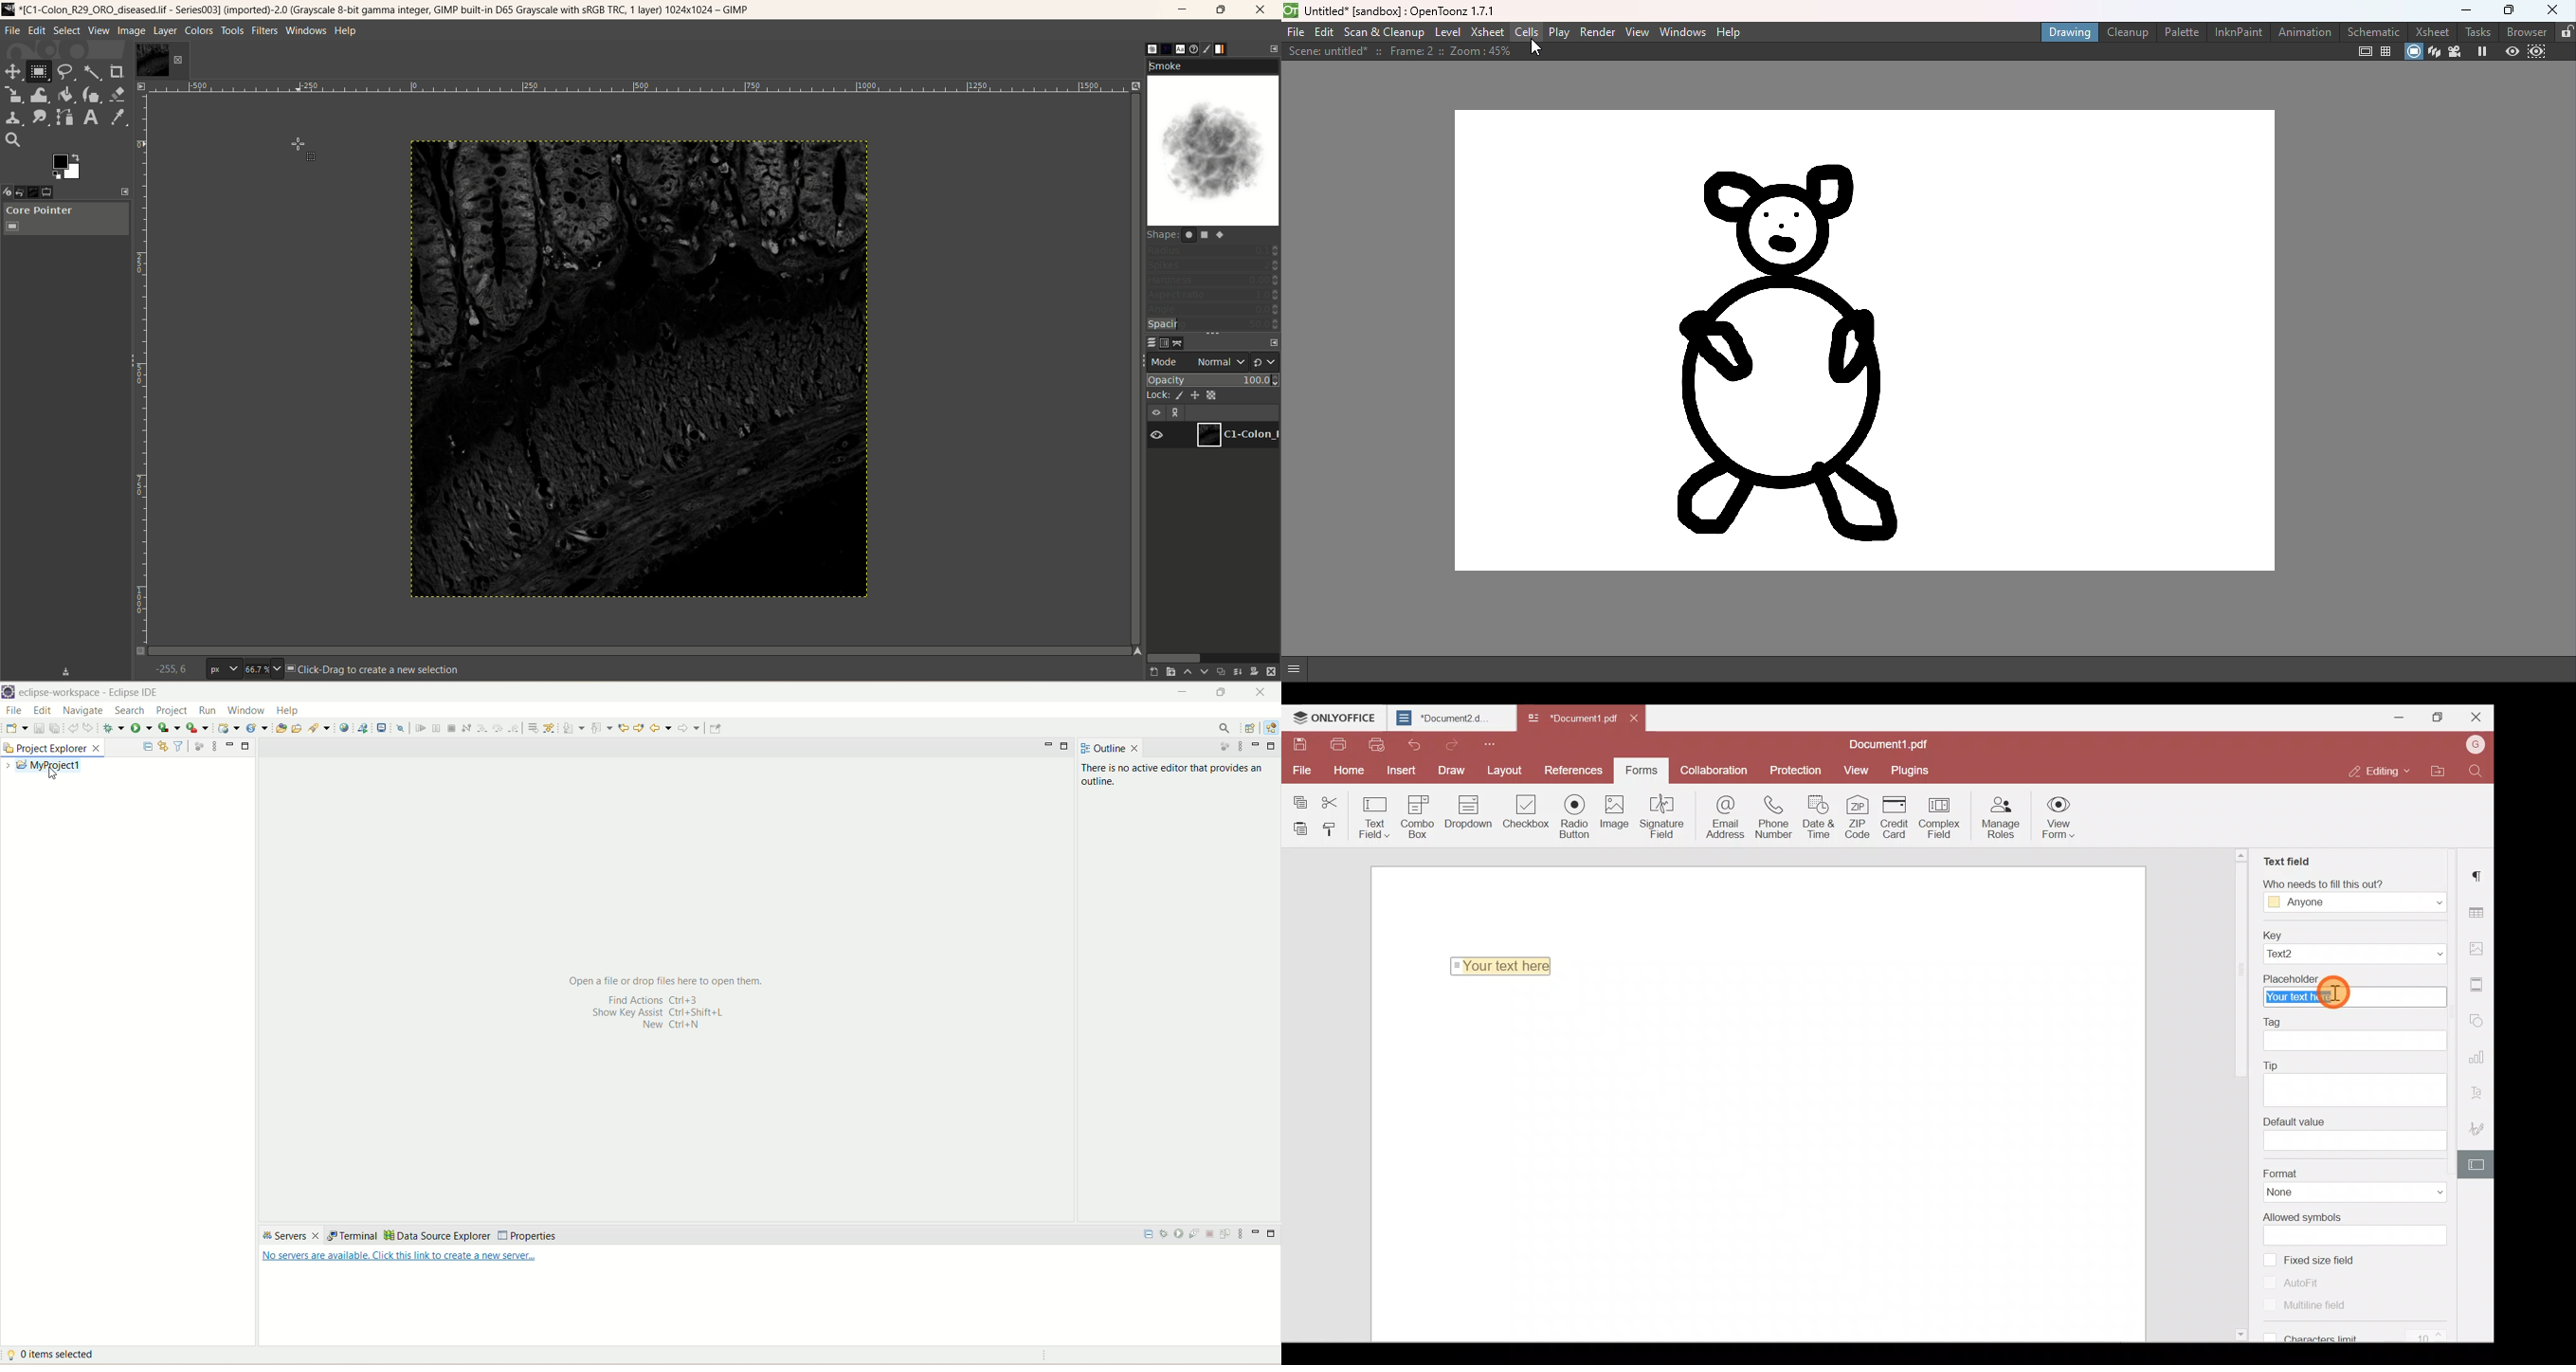 This screenshot has height=1372, width=2576. What do you see at coordinates (2373, 772) in the screenshot?
I see `Editing mode` at bounding box center [2373, 772].